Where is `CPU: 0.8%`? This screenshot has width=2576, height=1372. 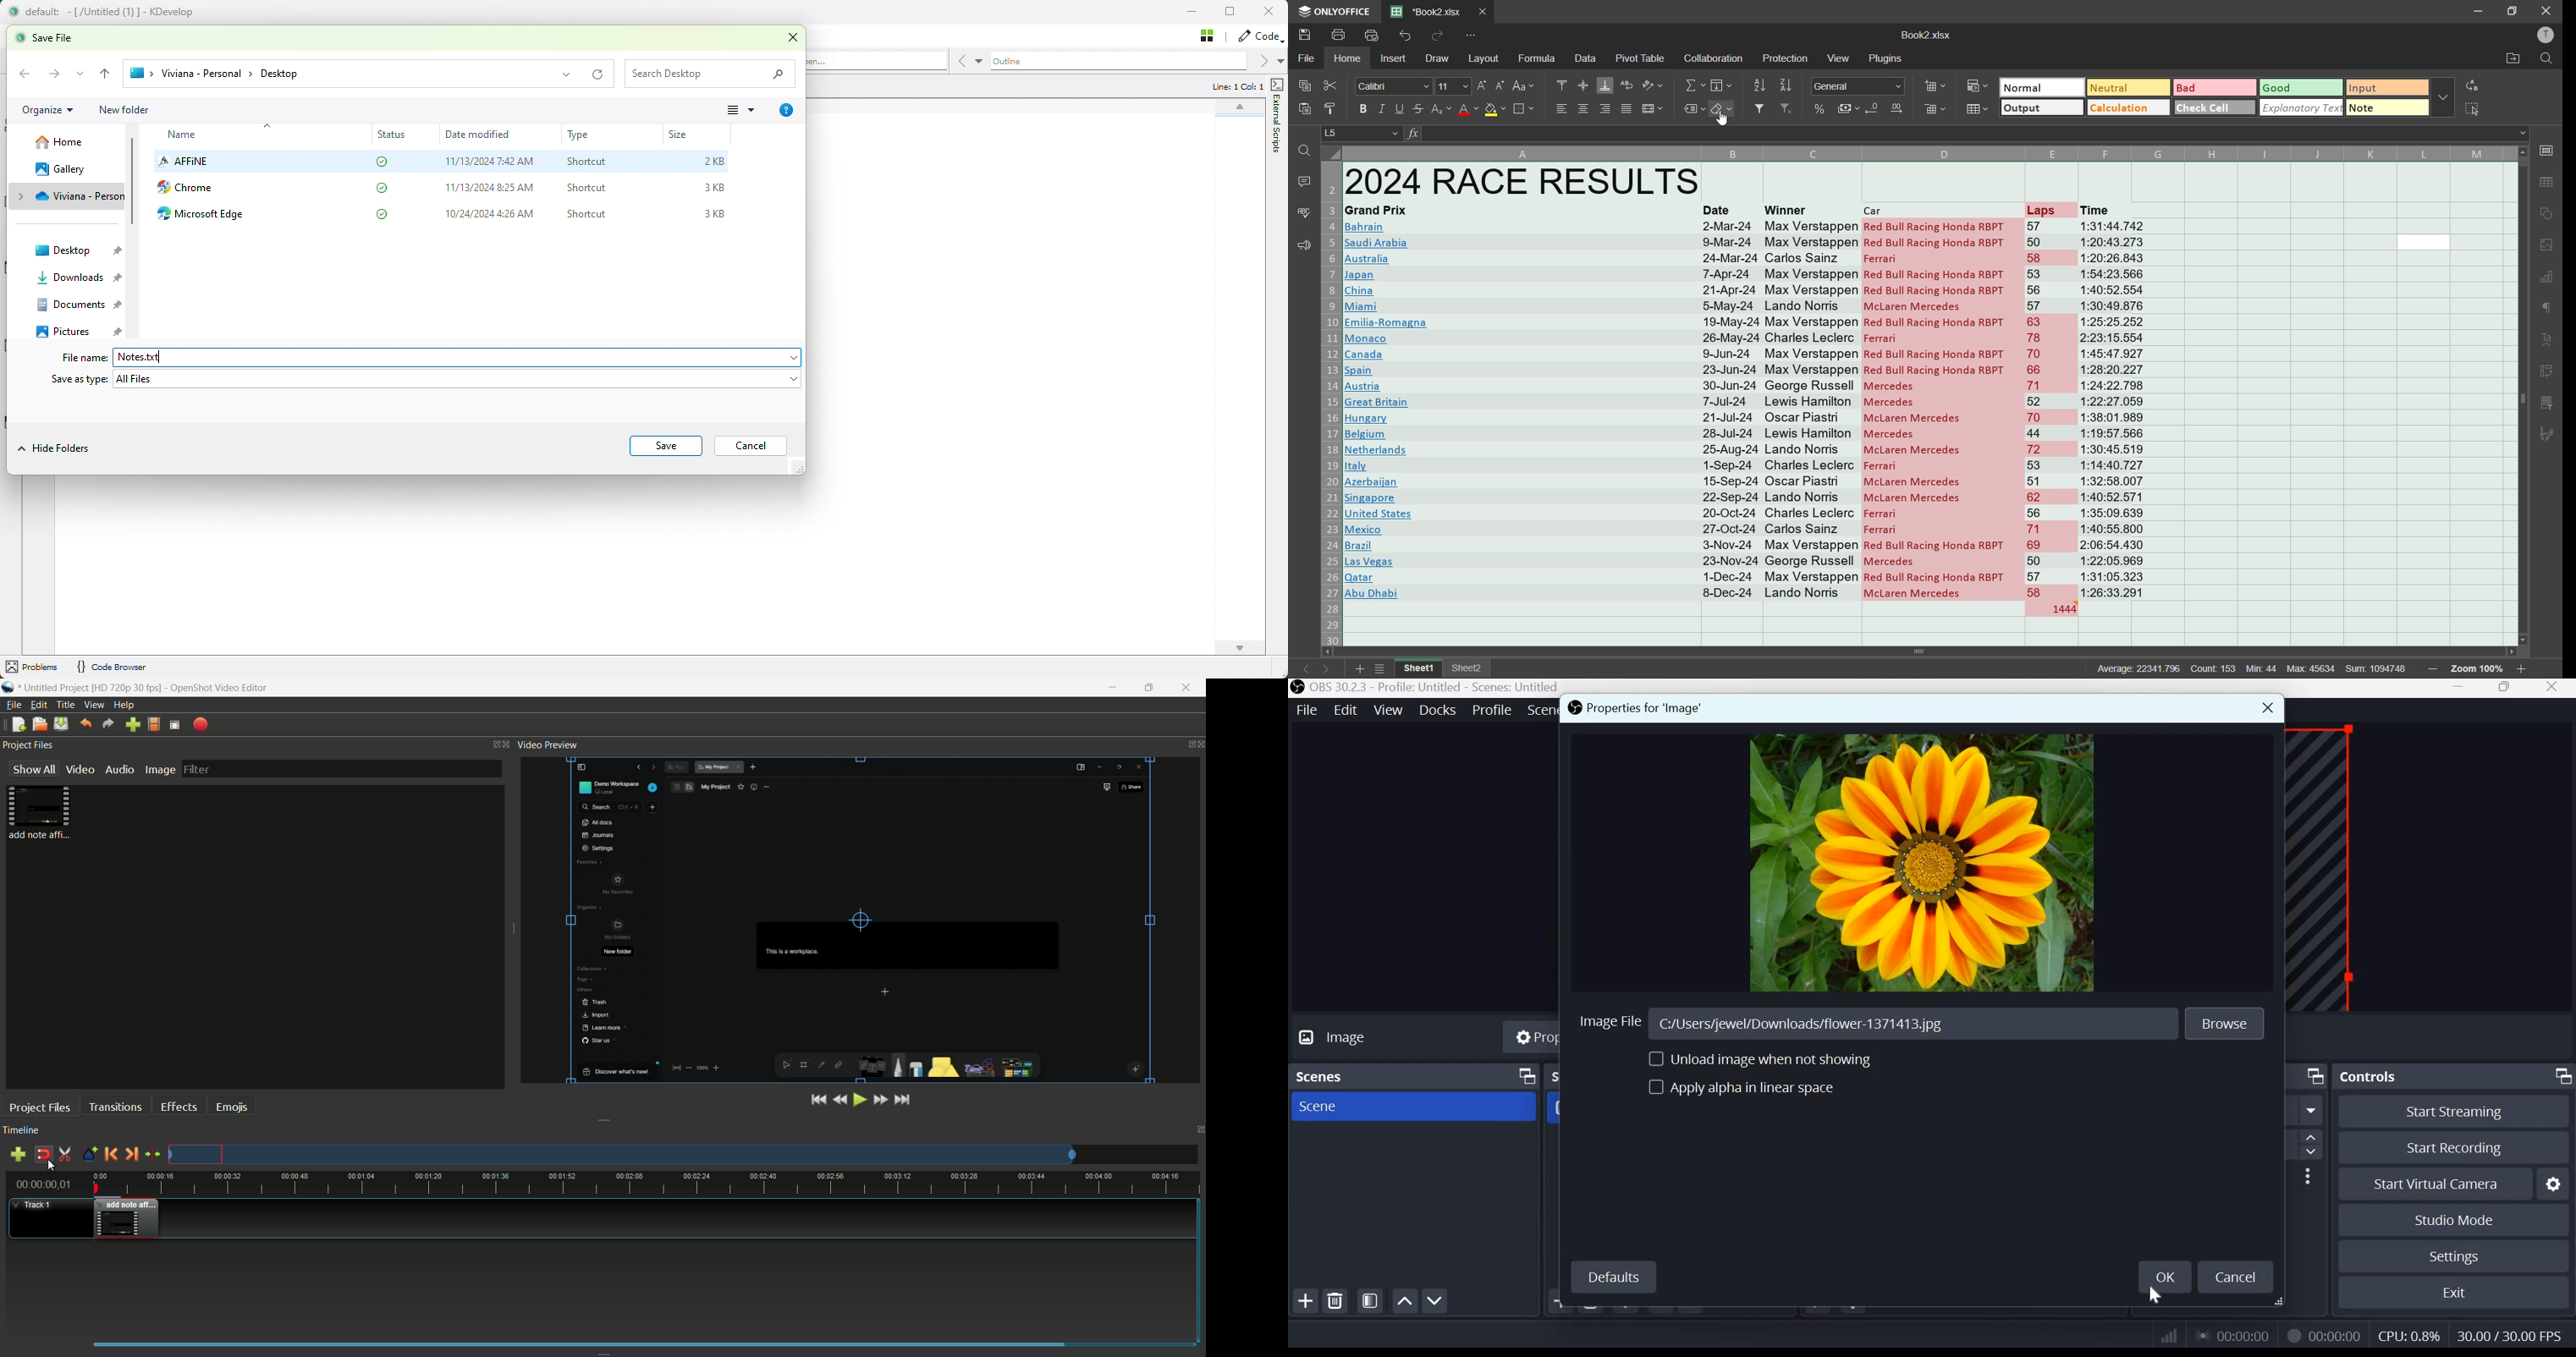
CPU: 0.8% is located at coordinates (2408, 1333).